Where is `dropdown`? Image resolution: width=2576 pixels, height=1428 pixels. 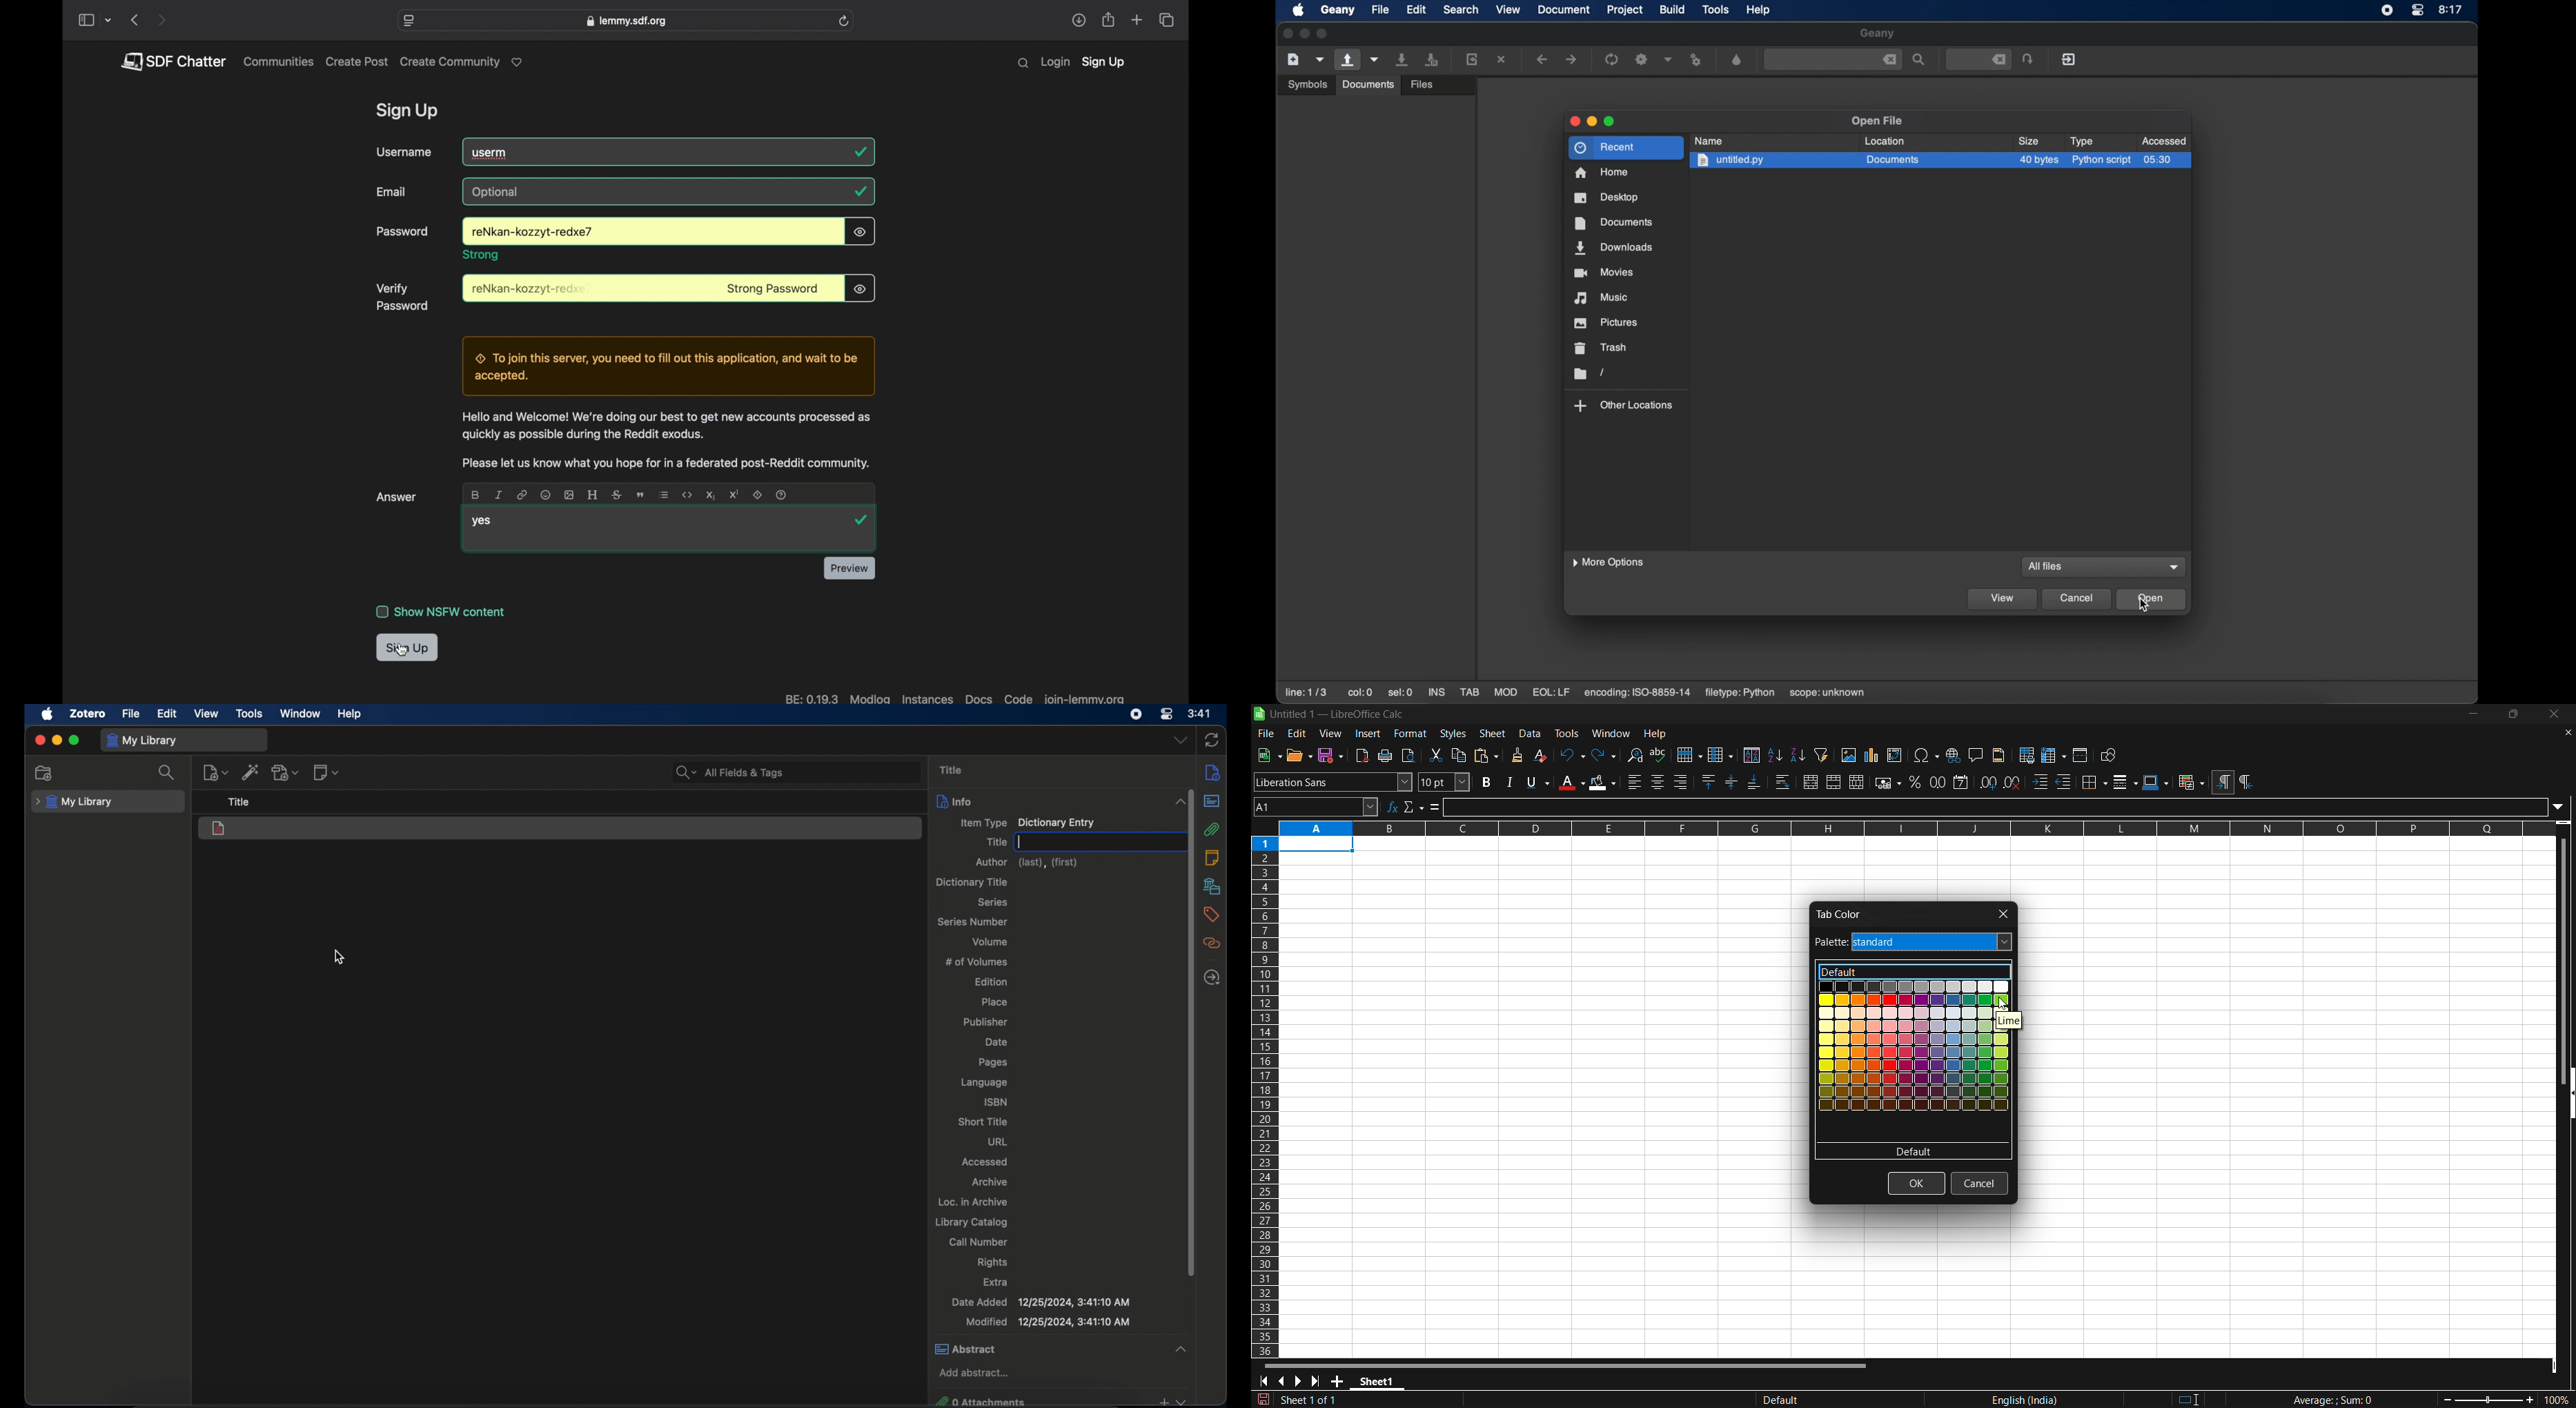
dropdown is located at coordinates (1180, 741).